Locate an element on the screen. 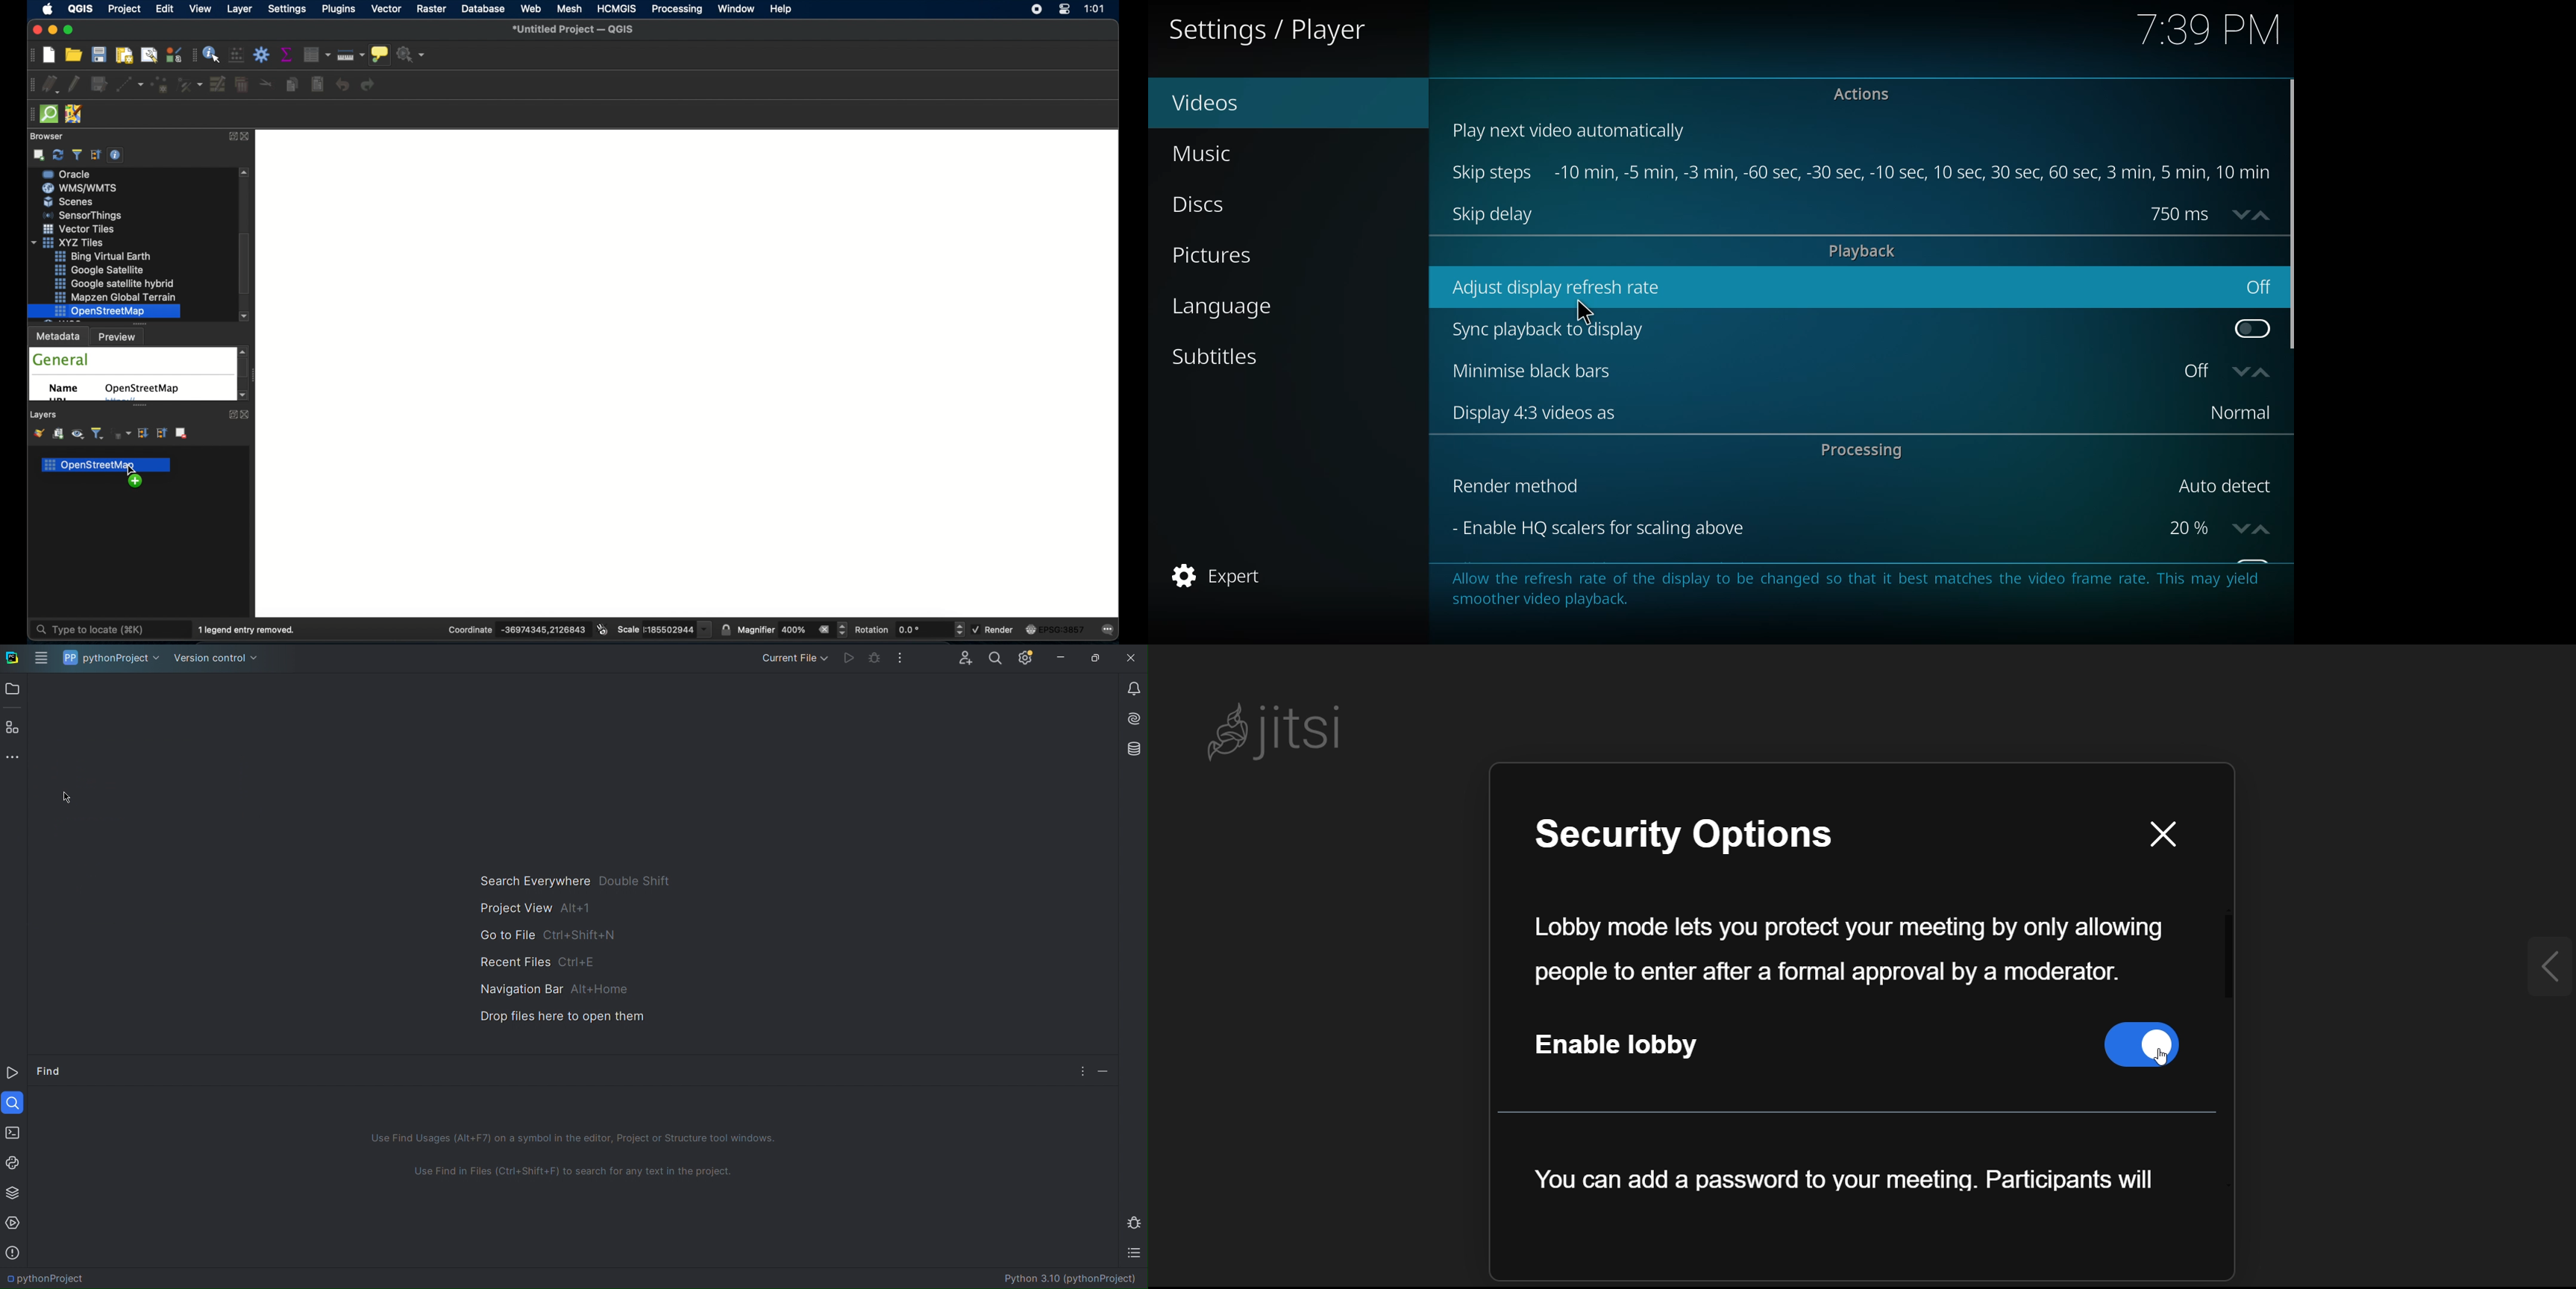 The height and width of the screenshot is (1316, 2576). close is located at coordinates (36, 30).